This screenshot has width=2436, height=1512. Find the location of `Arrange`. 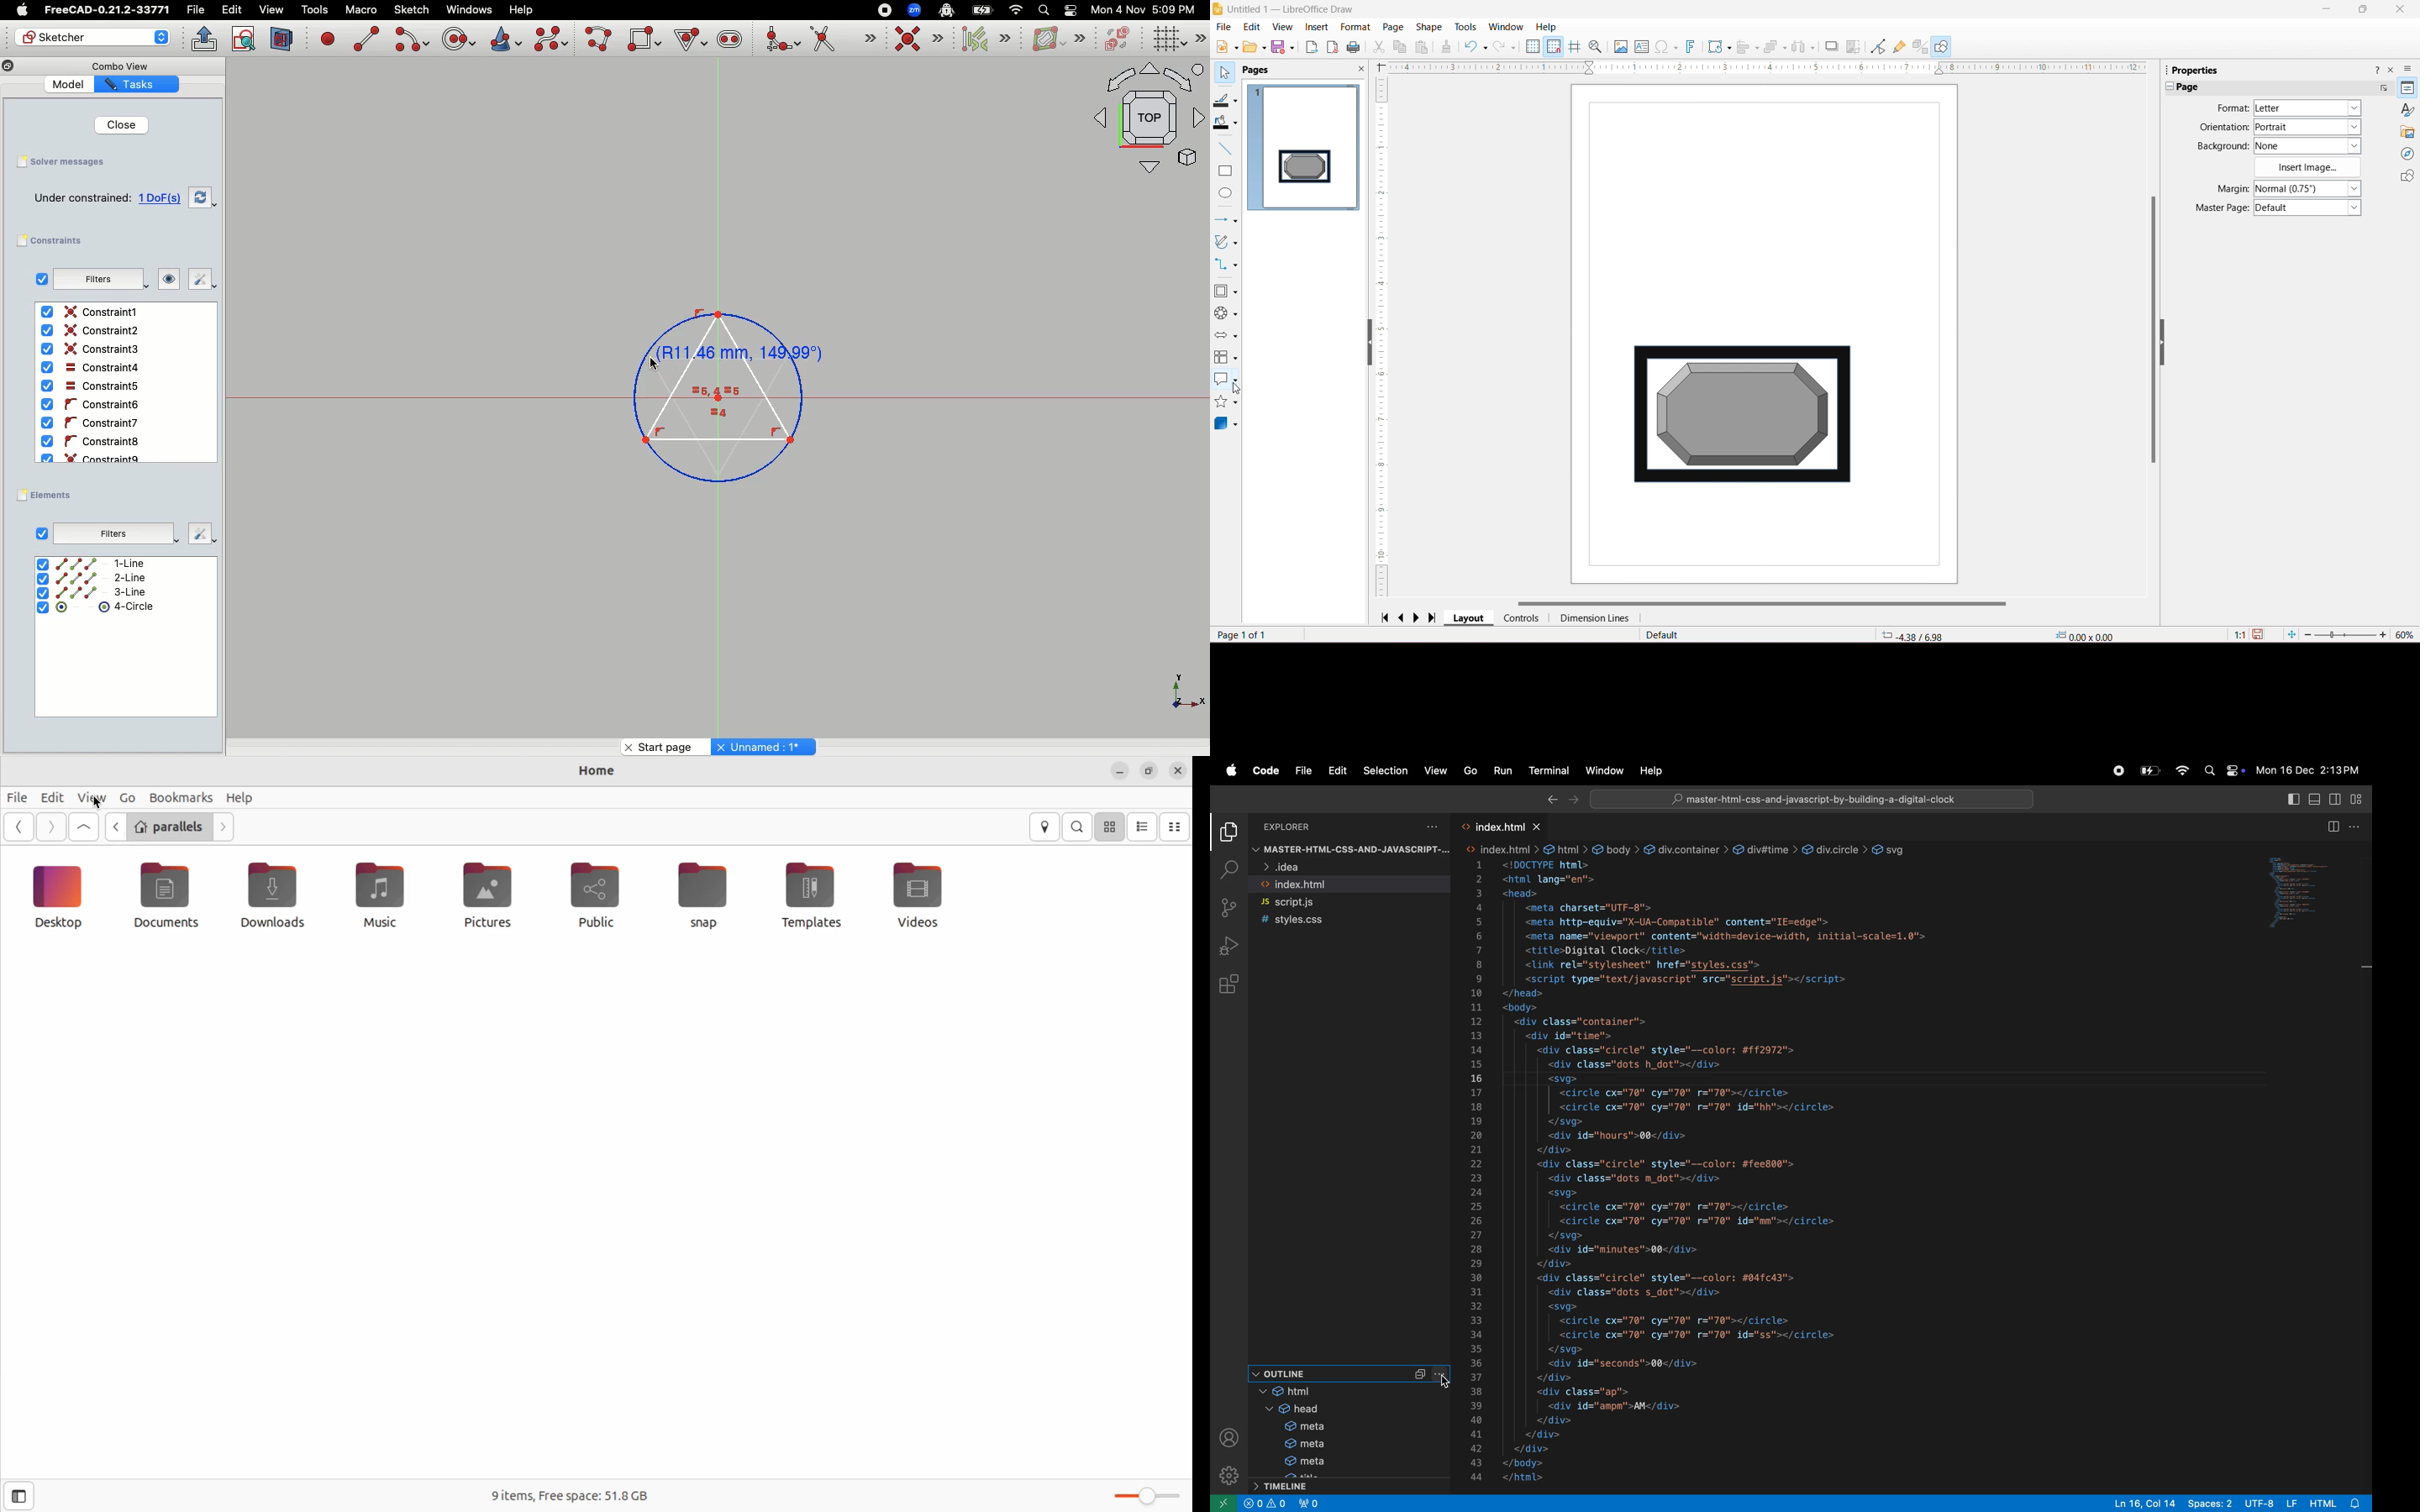

Arrange is located at coordinates (1775, 45).